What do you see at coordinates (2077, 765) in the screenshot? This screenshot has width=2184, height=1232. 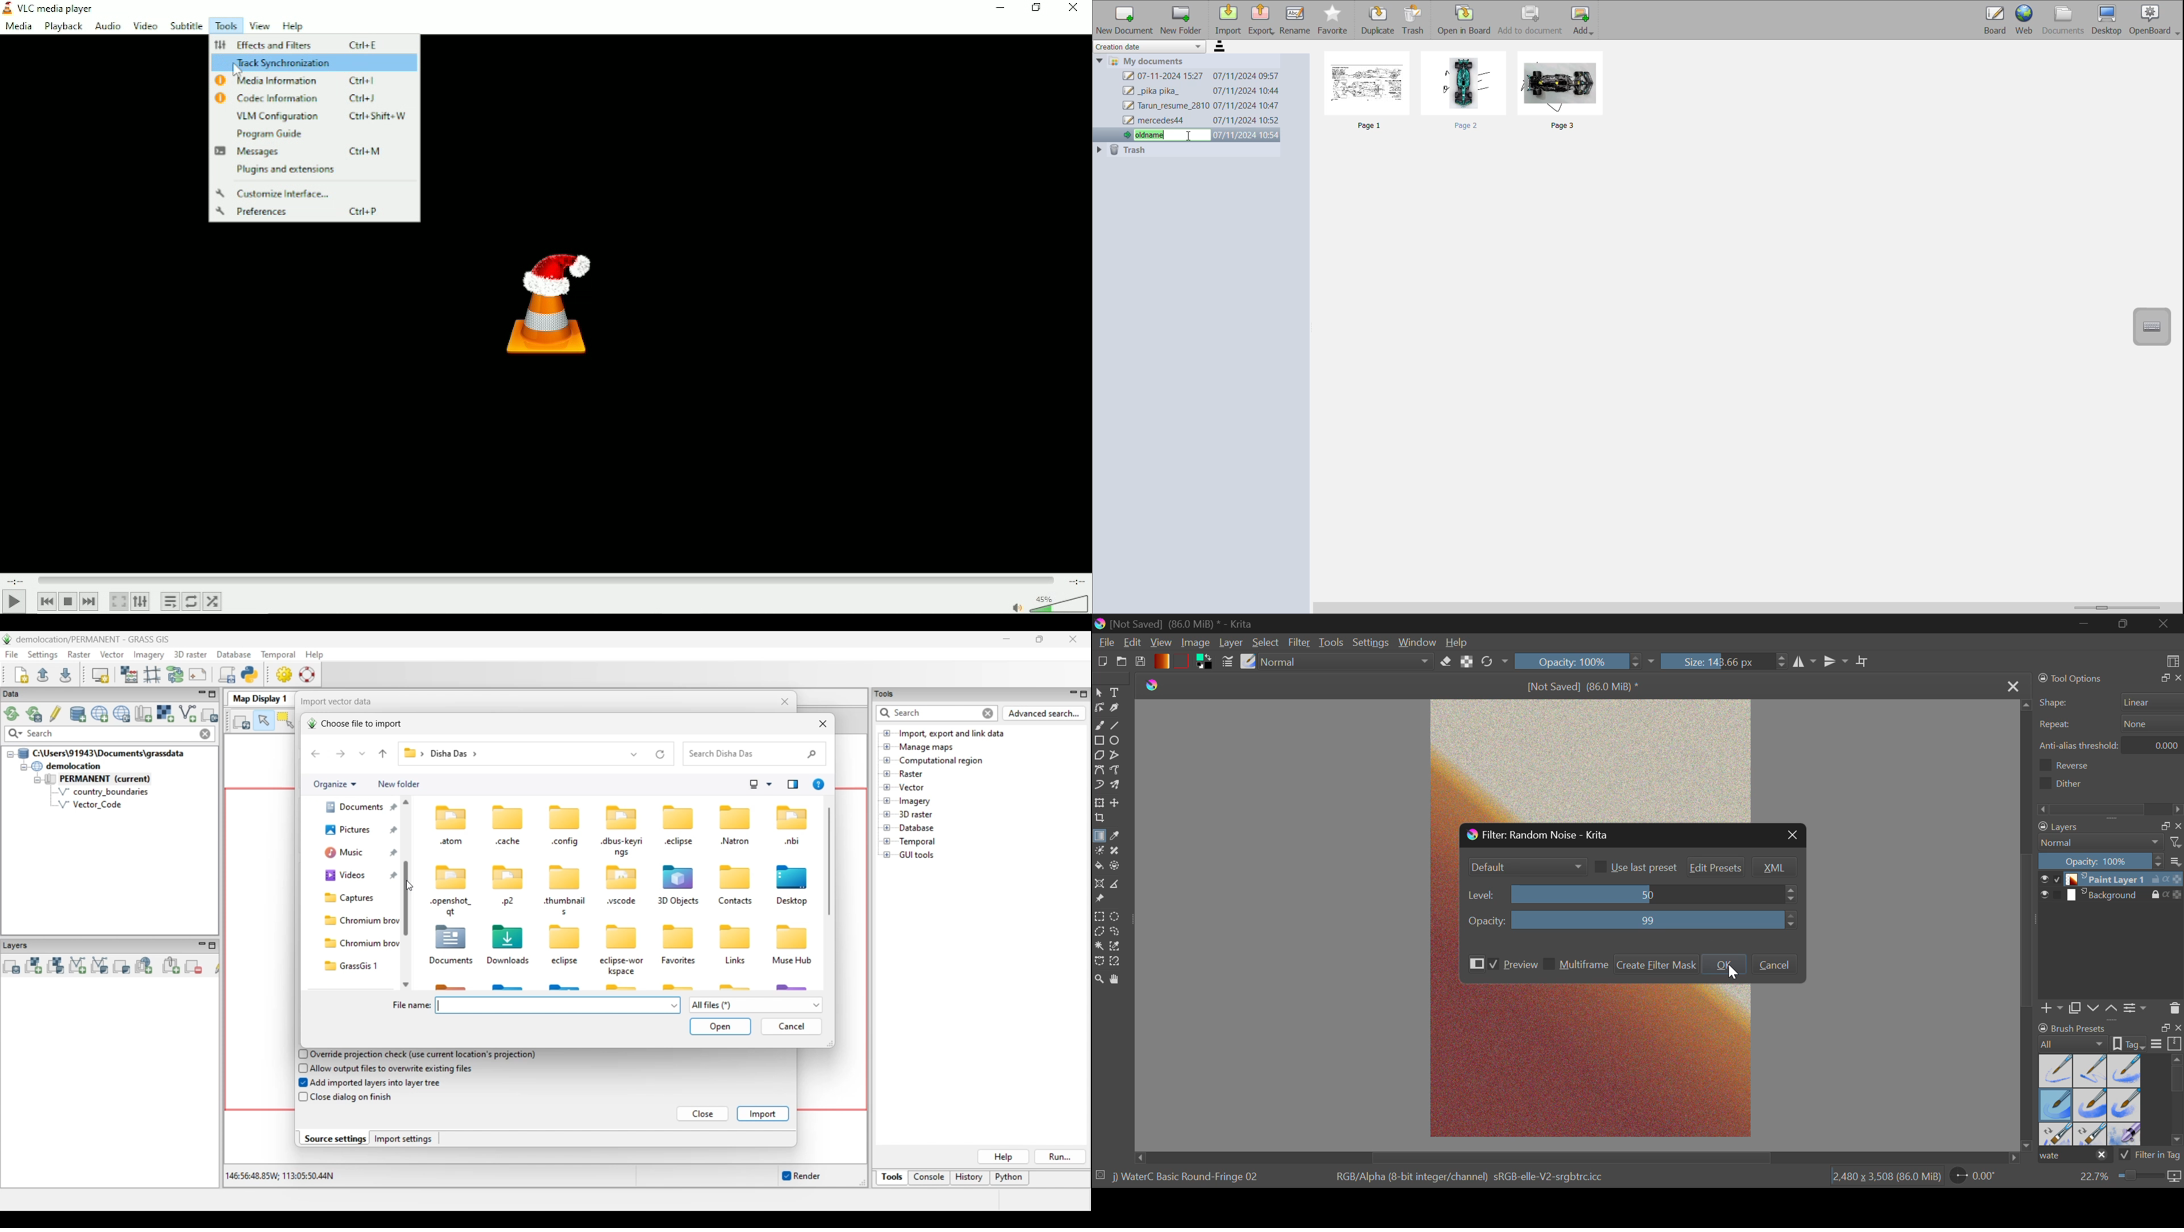 I see `reverse` at bounding box center [2077, 765].